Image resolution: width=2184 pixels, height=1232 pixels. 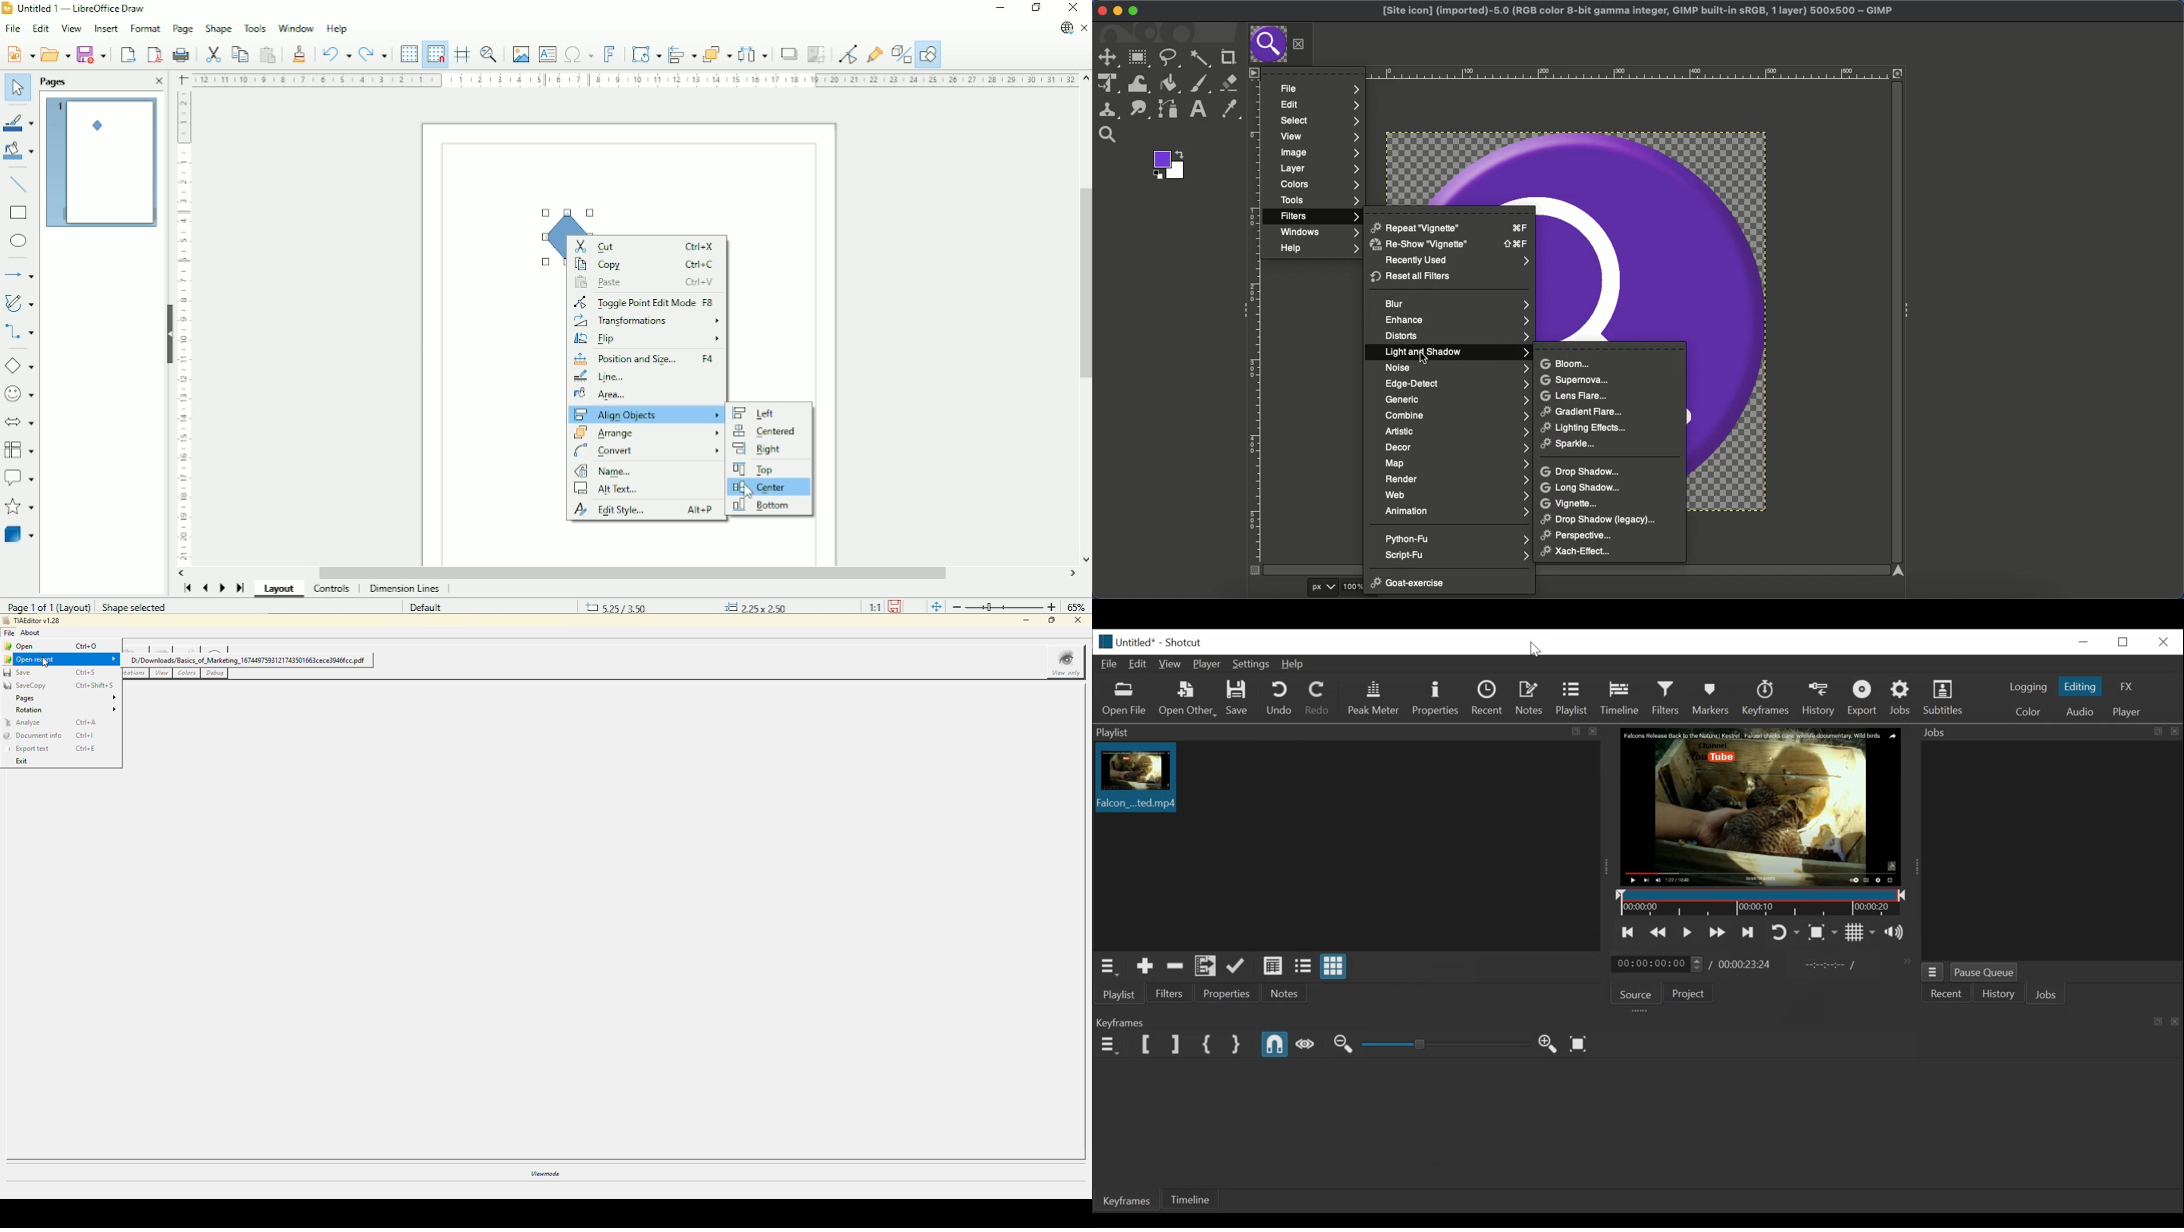 What do you see at coordinates (296, 27) in the screenshot?
I see `Window` at bounding box center [296, 27].